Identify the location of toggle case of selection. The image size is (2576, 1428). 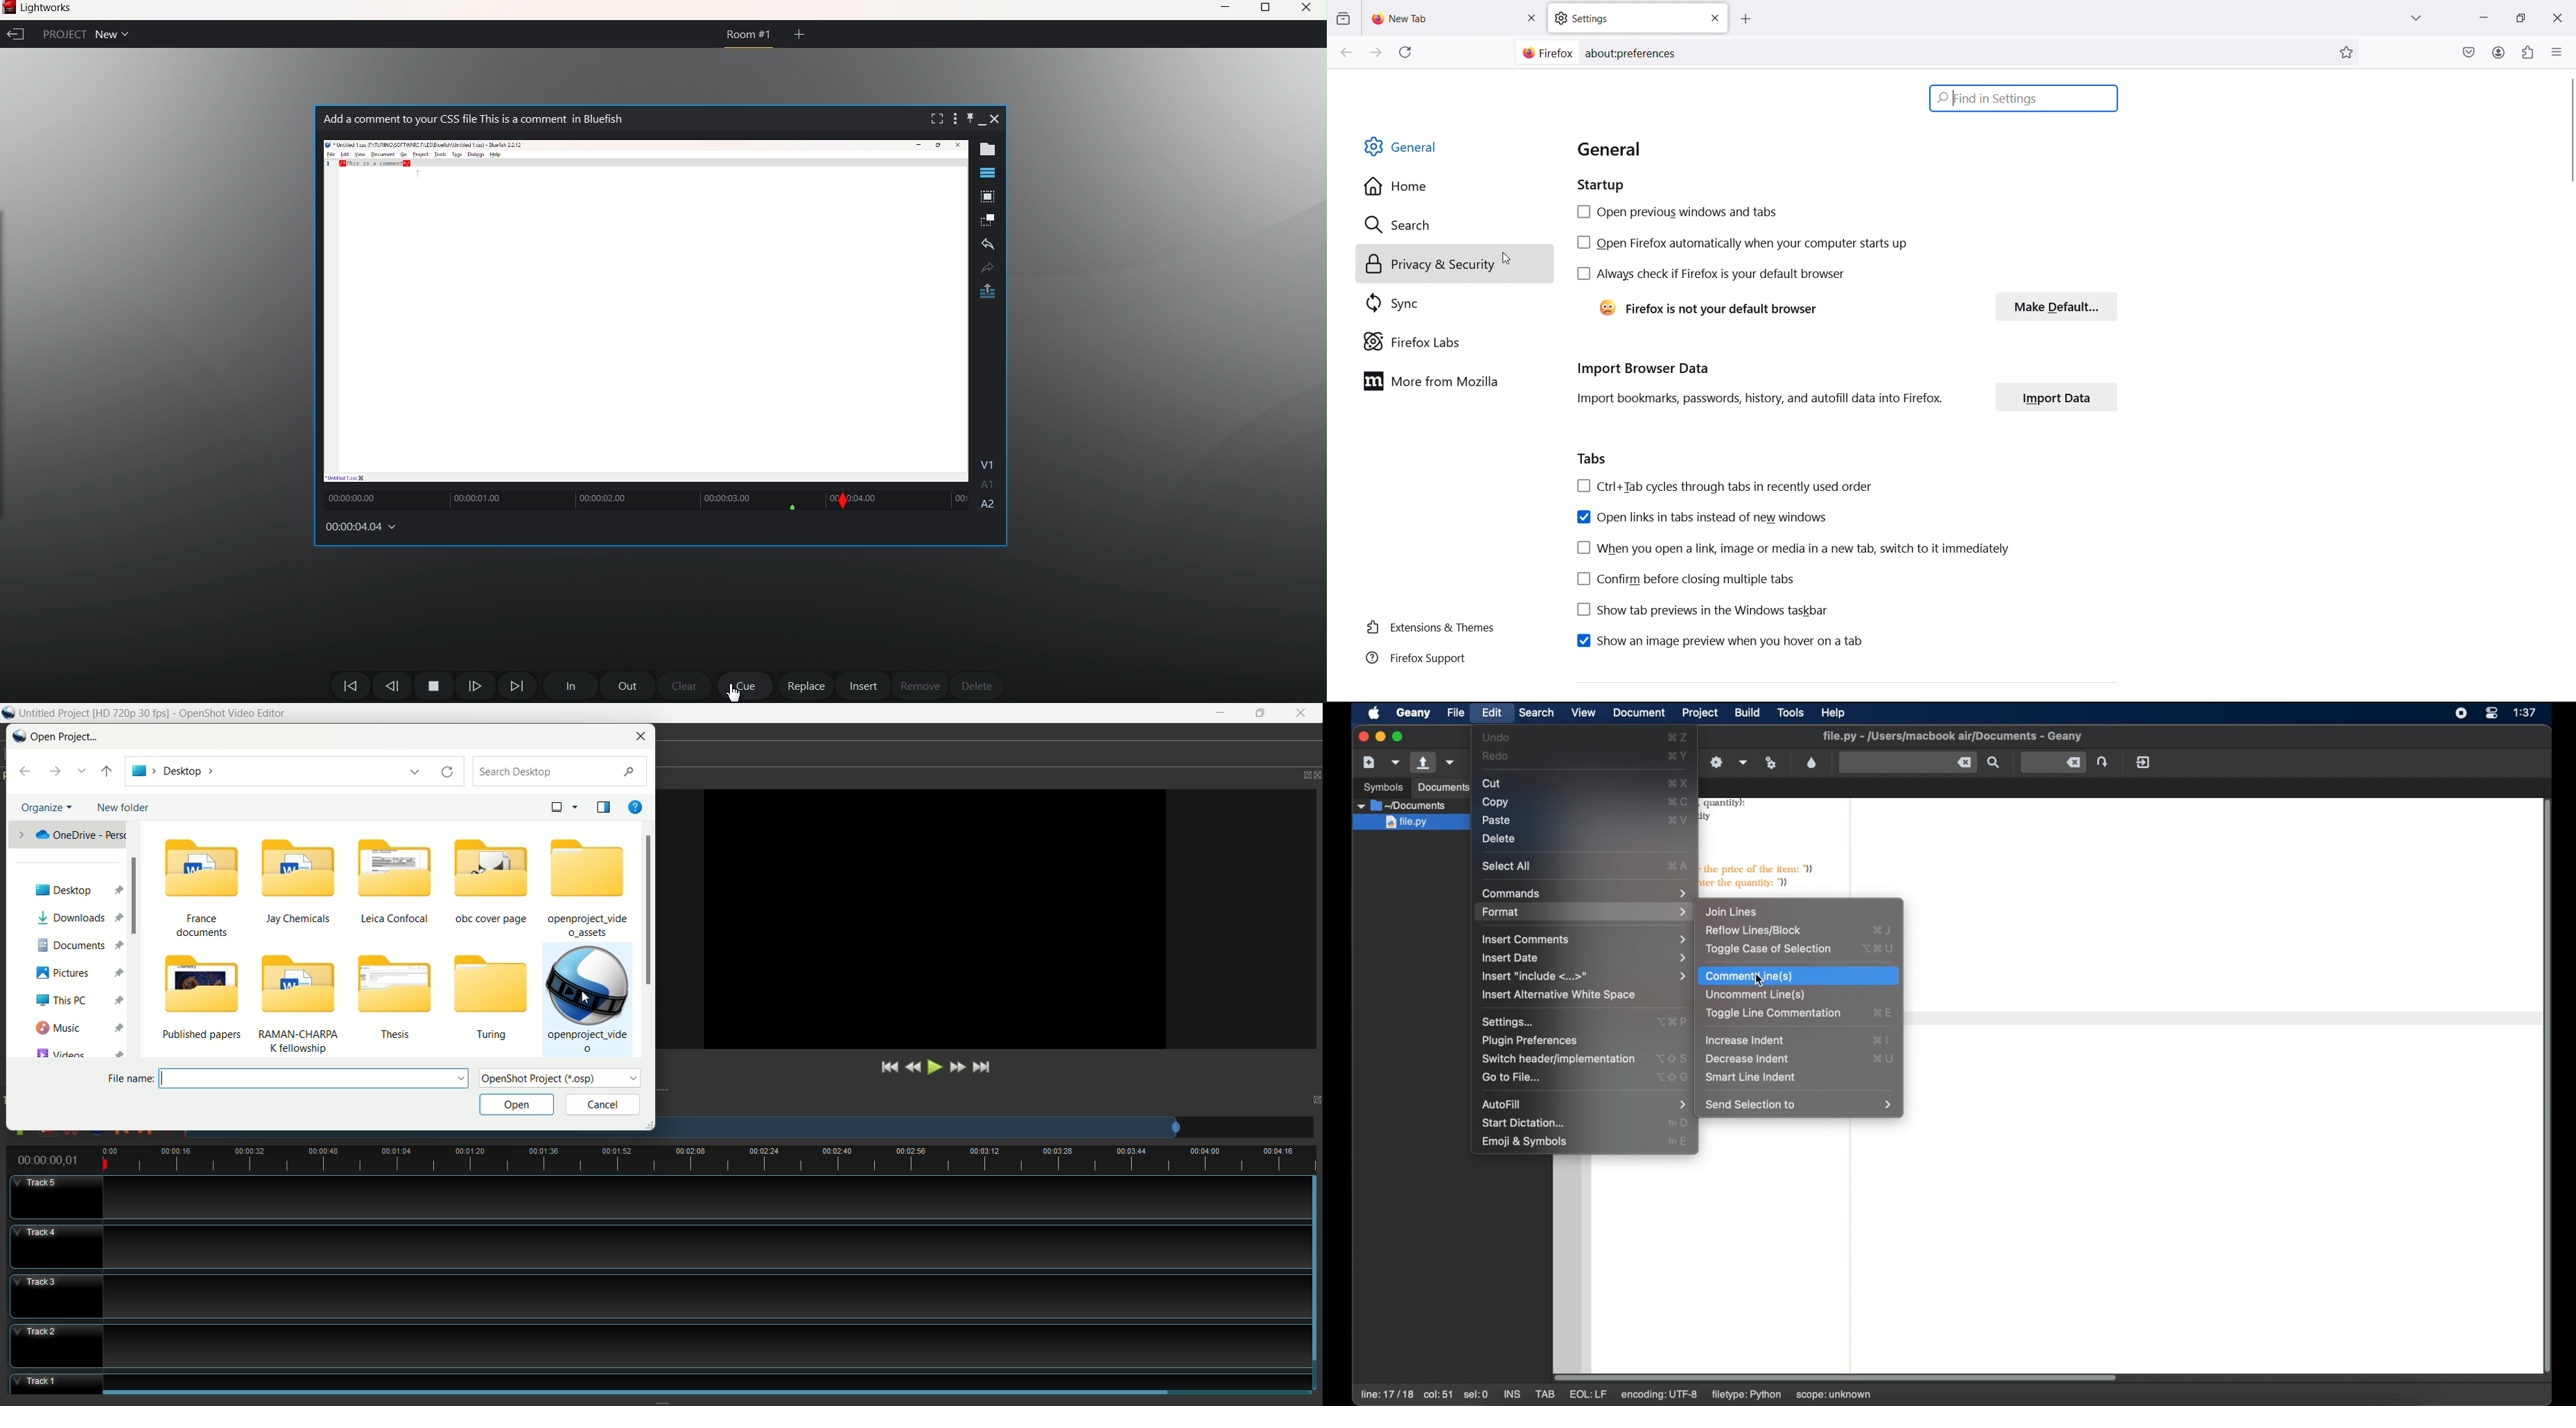
(1768, 950).